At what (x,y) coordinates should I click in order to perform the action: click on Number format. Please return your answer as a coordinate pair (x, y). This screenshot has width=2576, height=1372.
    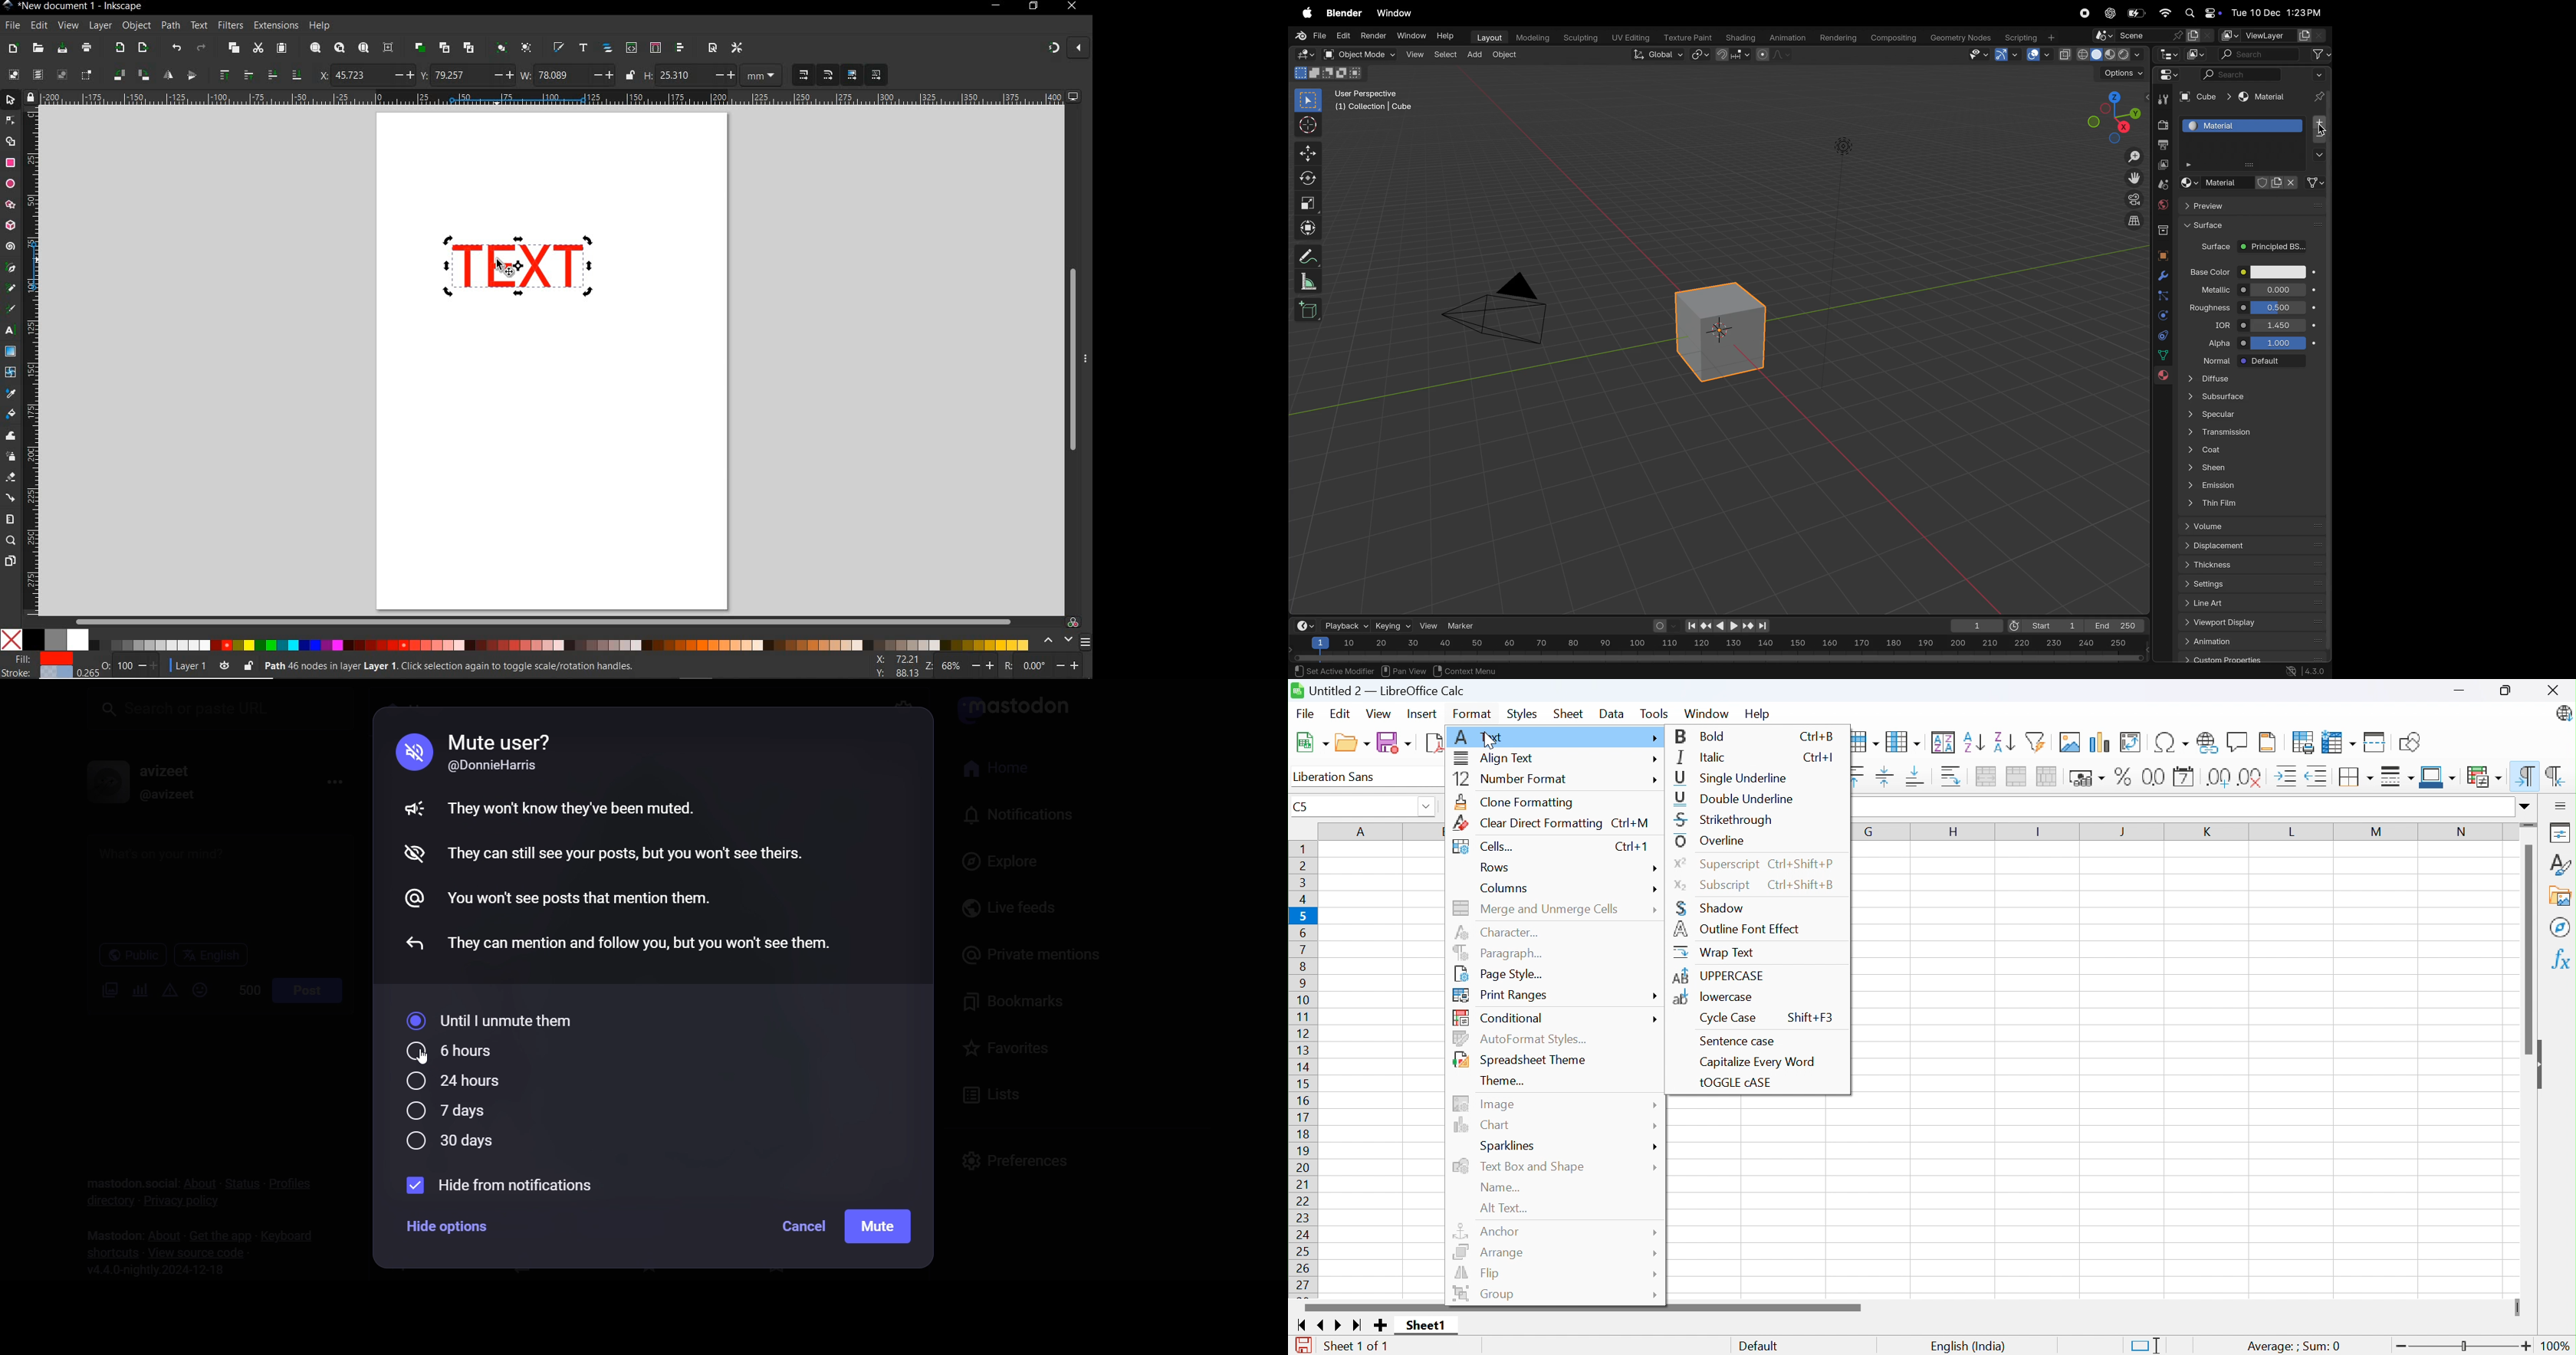
    Looking at the image, I should click on (1511, 776).